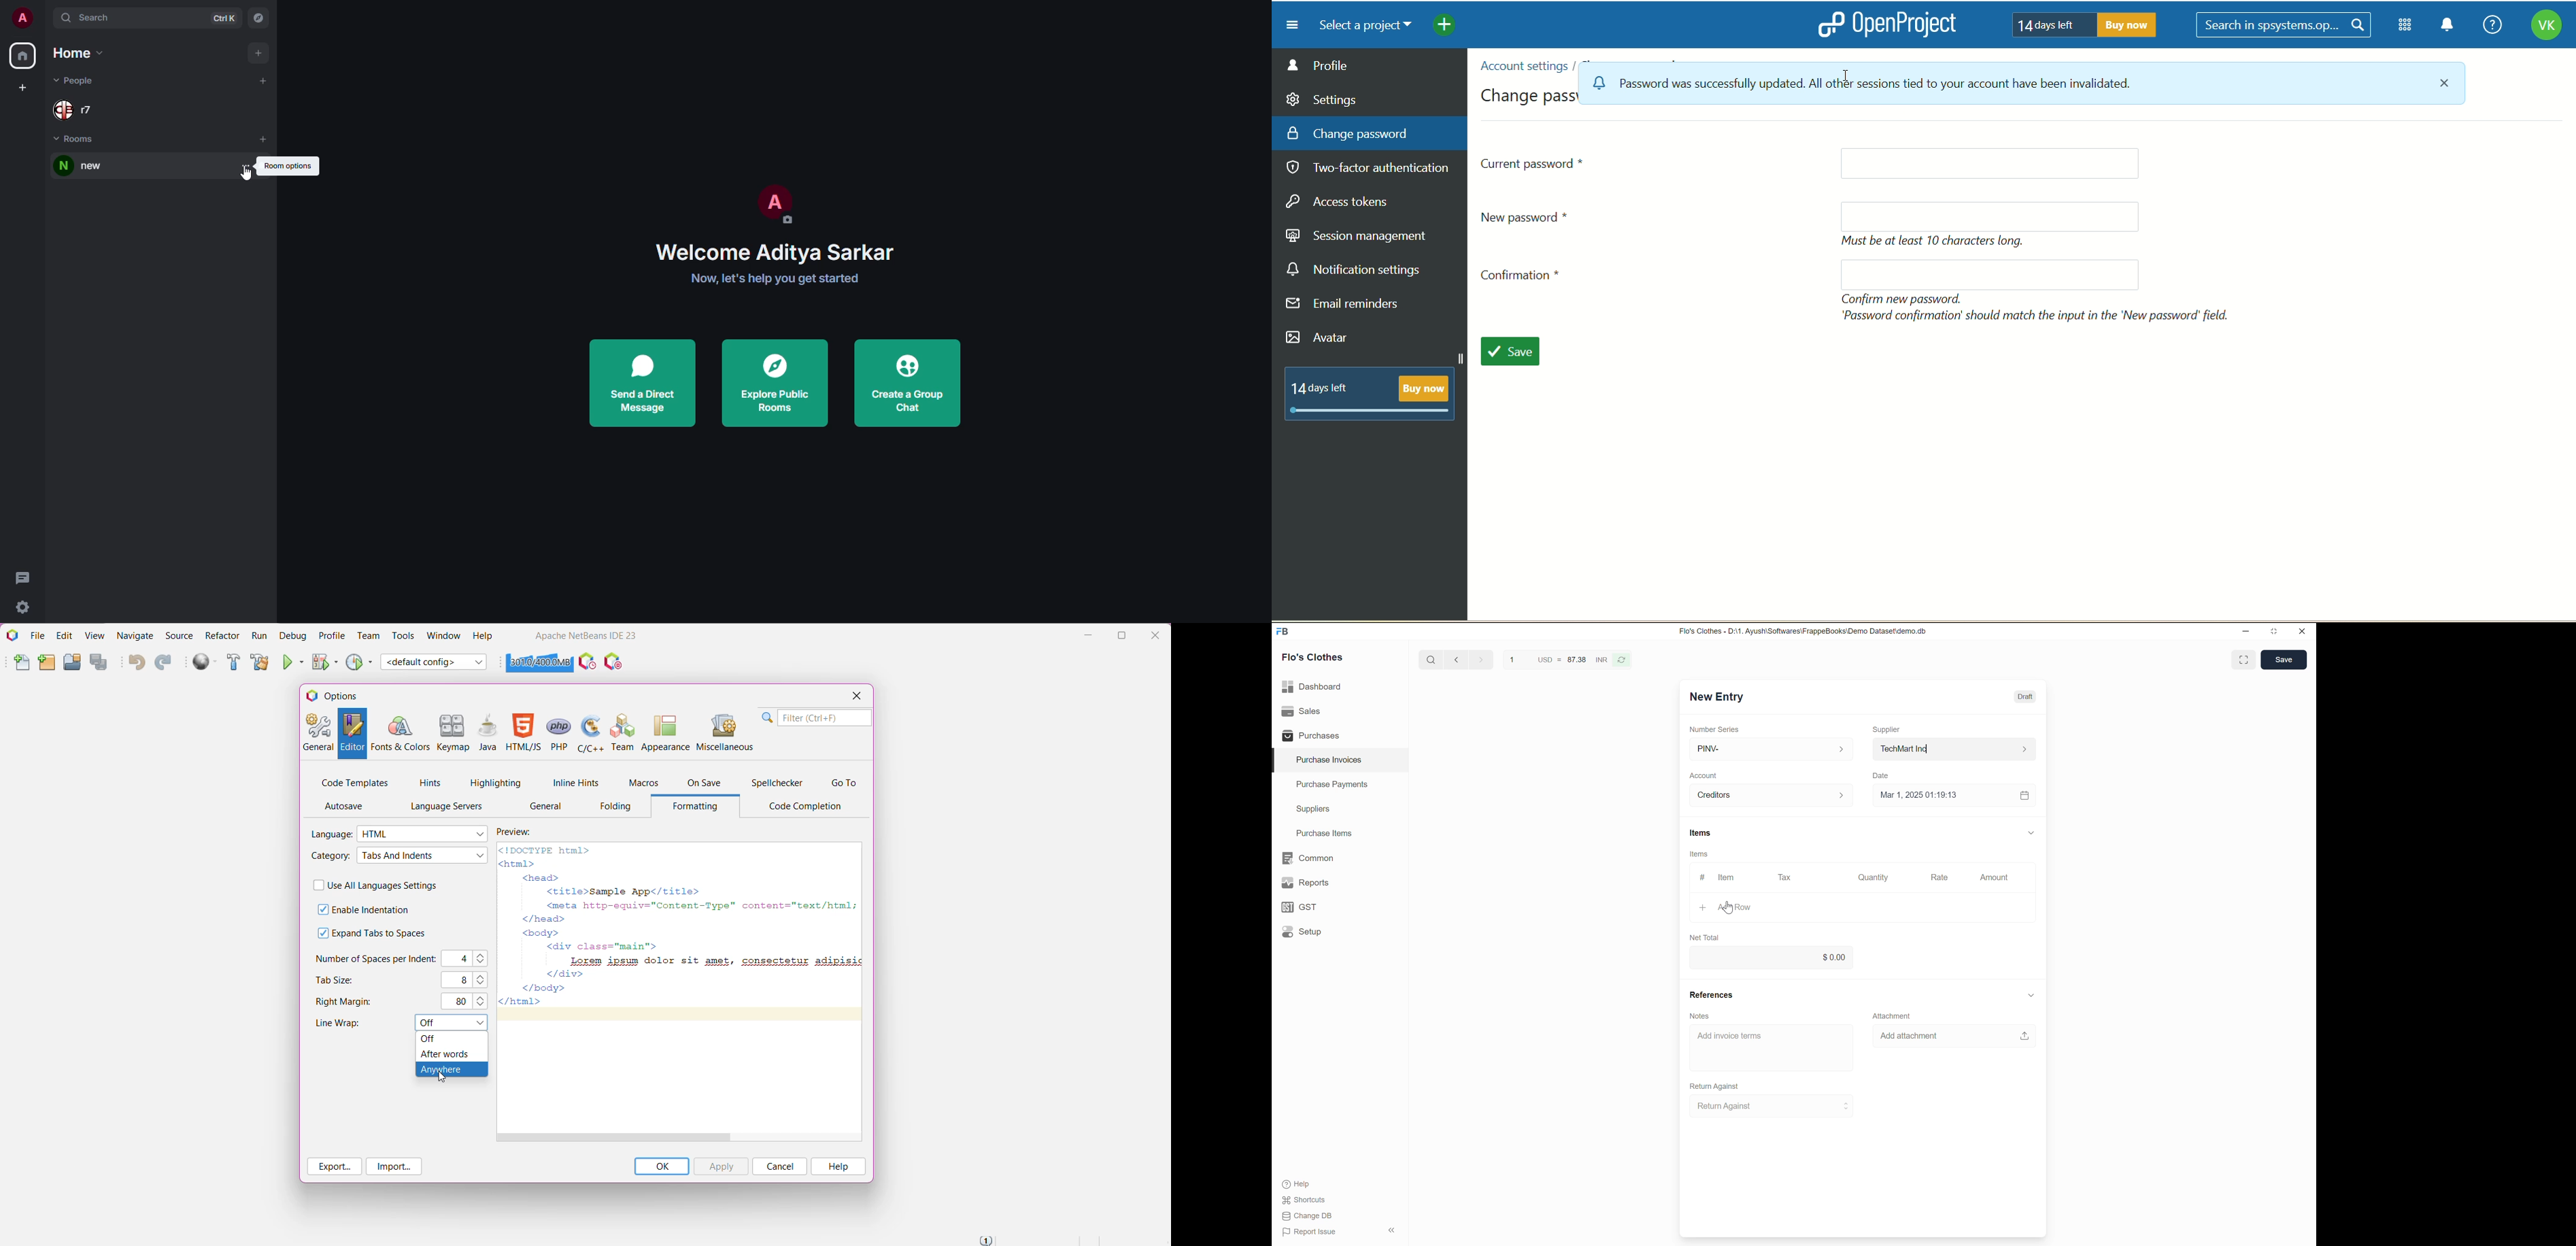  What do you see at coordinates (1727, 912) in the screenshot?
I see `cursor` at bounding box center [1727, 912].